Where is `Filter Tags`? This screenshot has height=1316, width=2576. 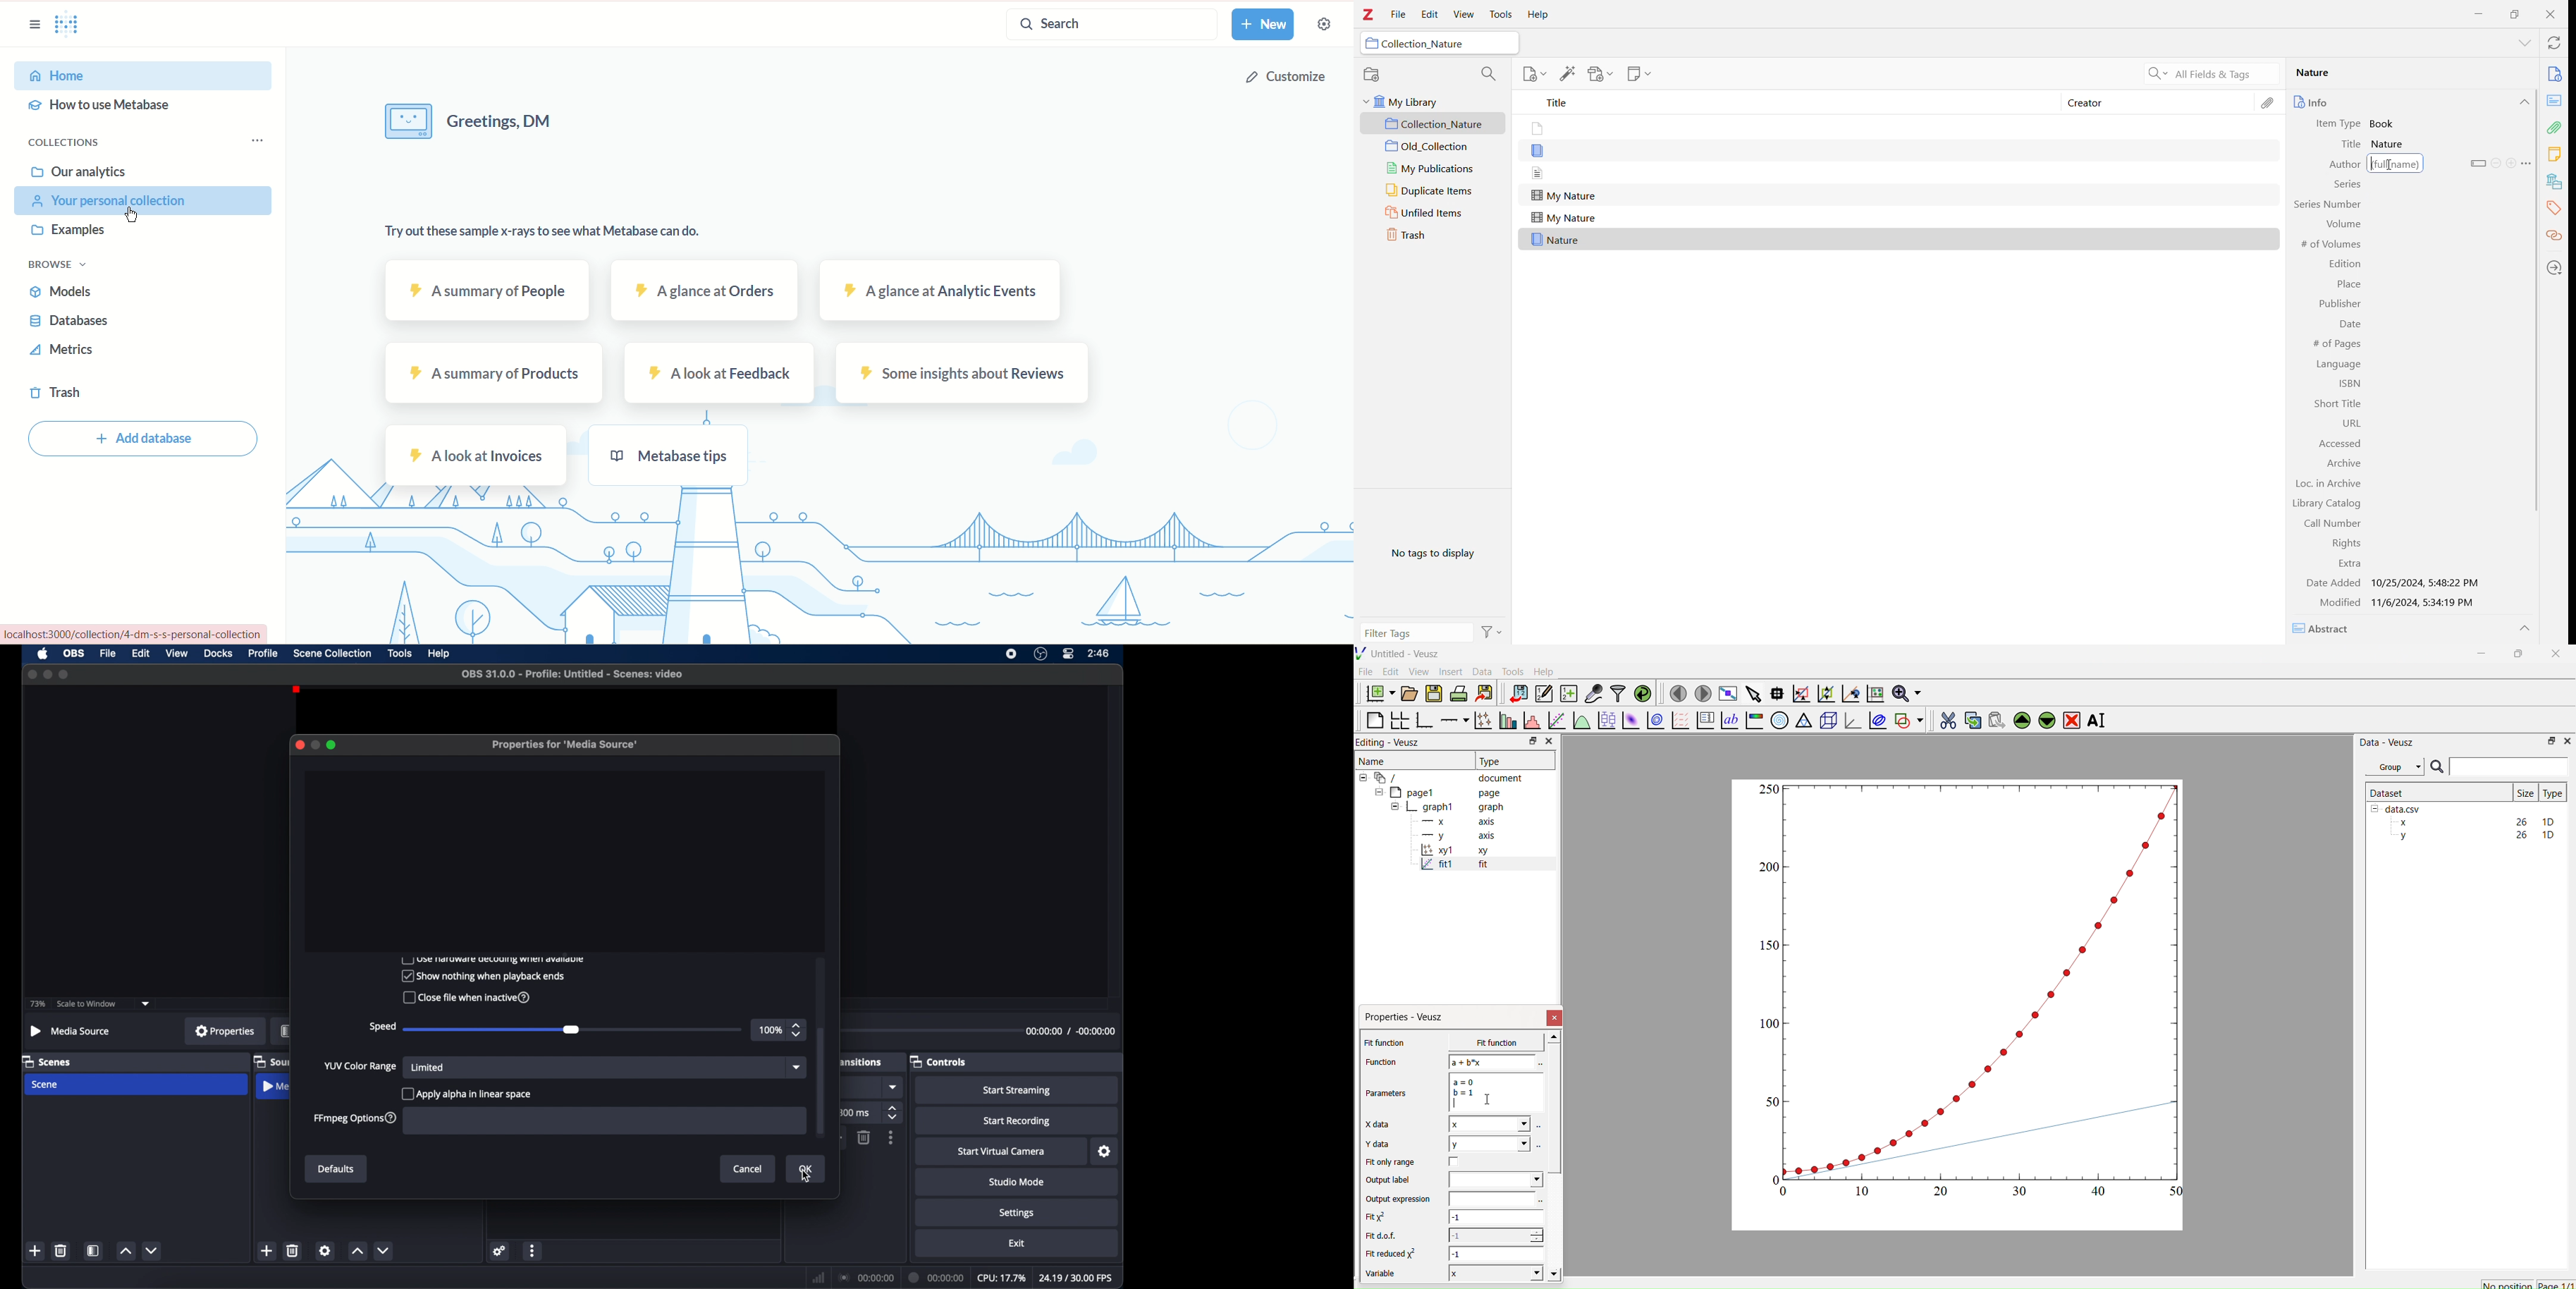 Filter Tags is located at coordinates (1416, 632).